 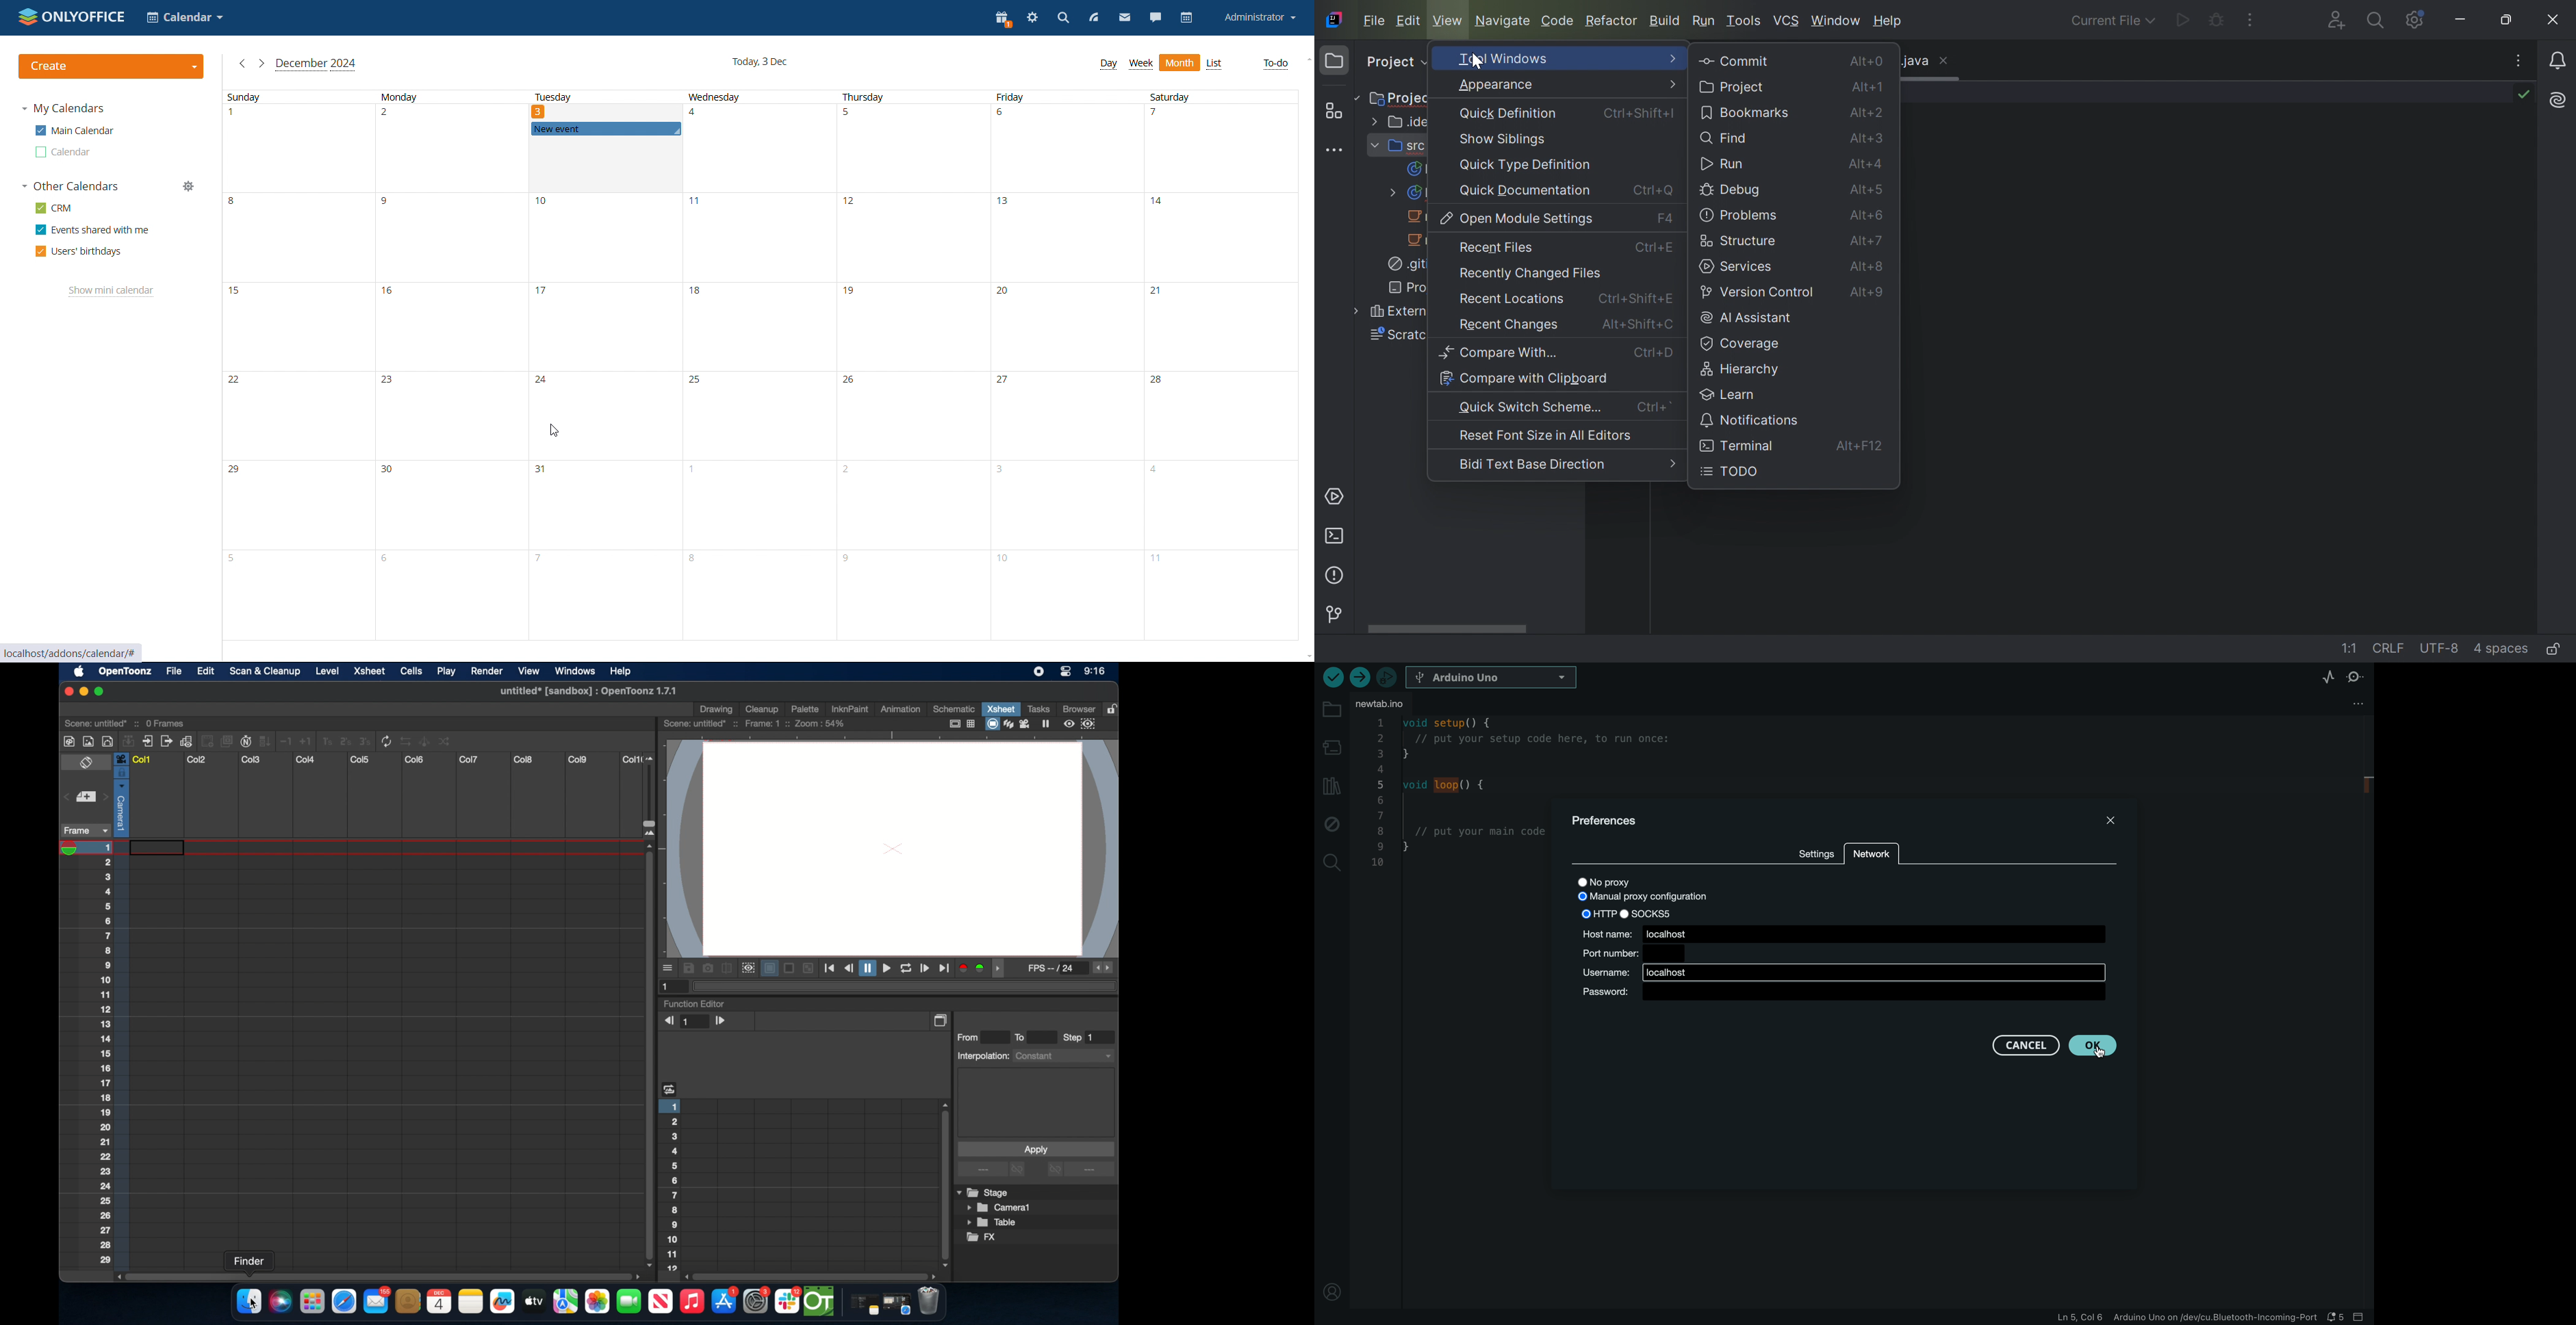 What do you see at coordinates (1223, 504) in the screenshot?
I see `date` at bounding box center [1223, 504].